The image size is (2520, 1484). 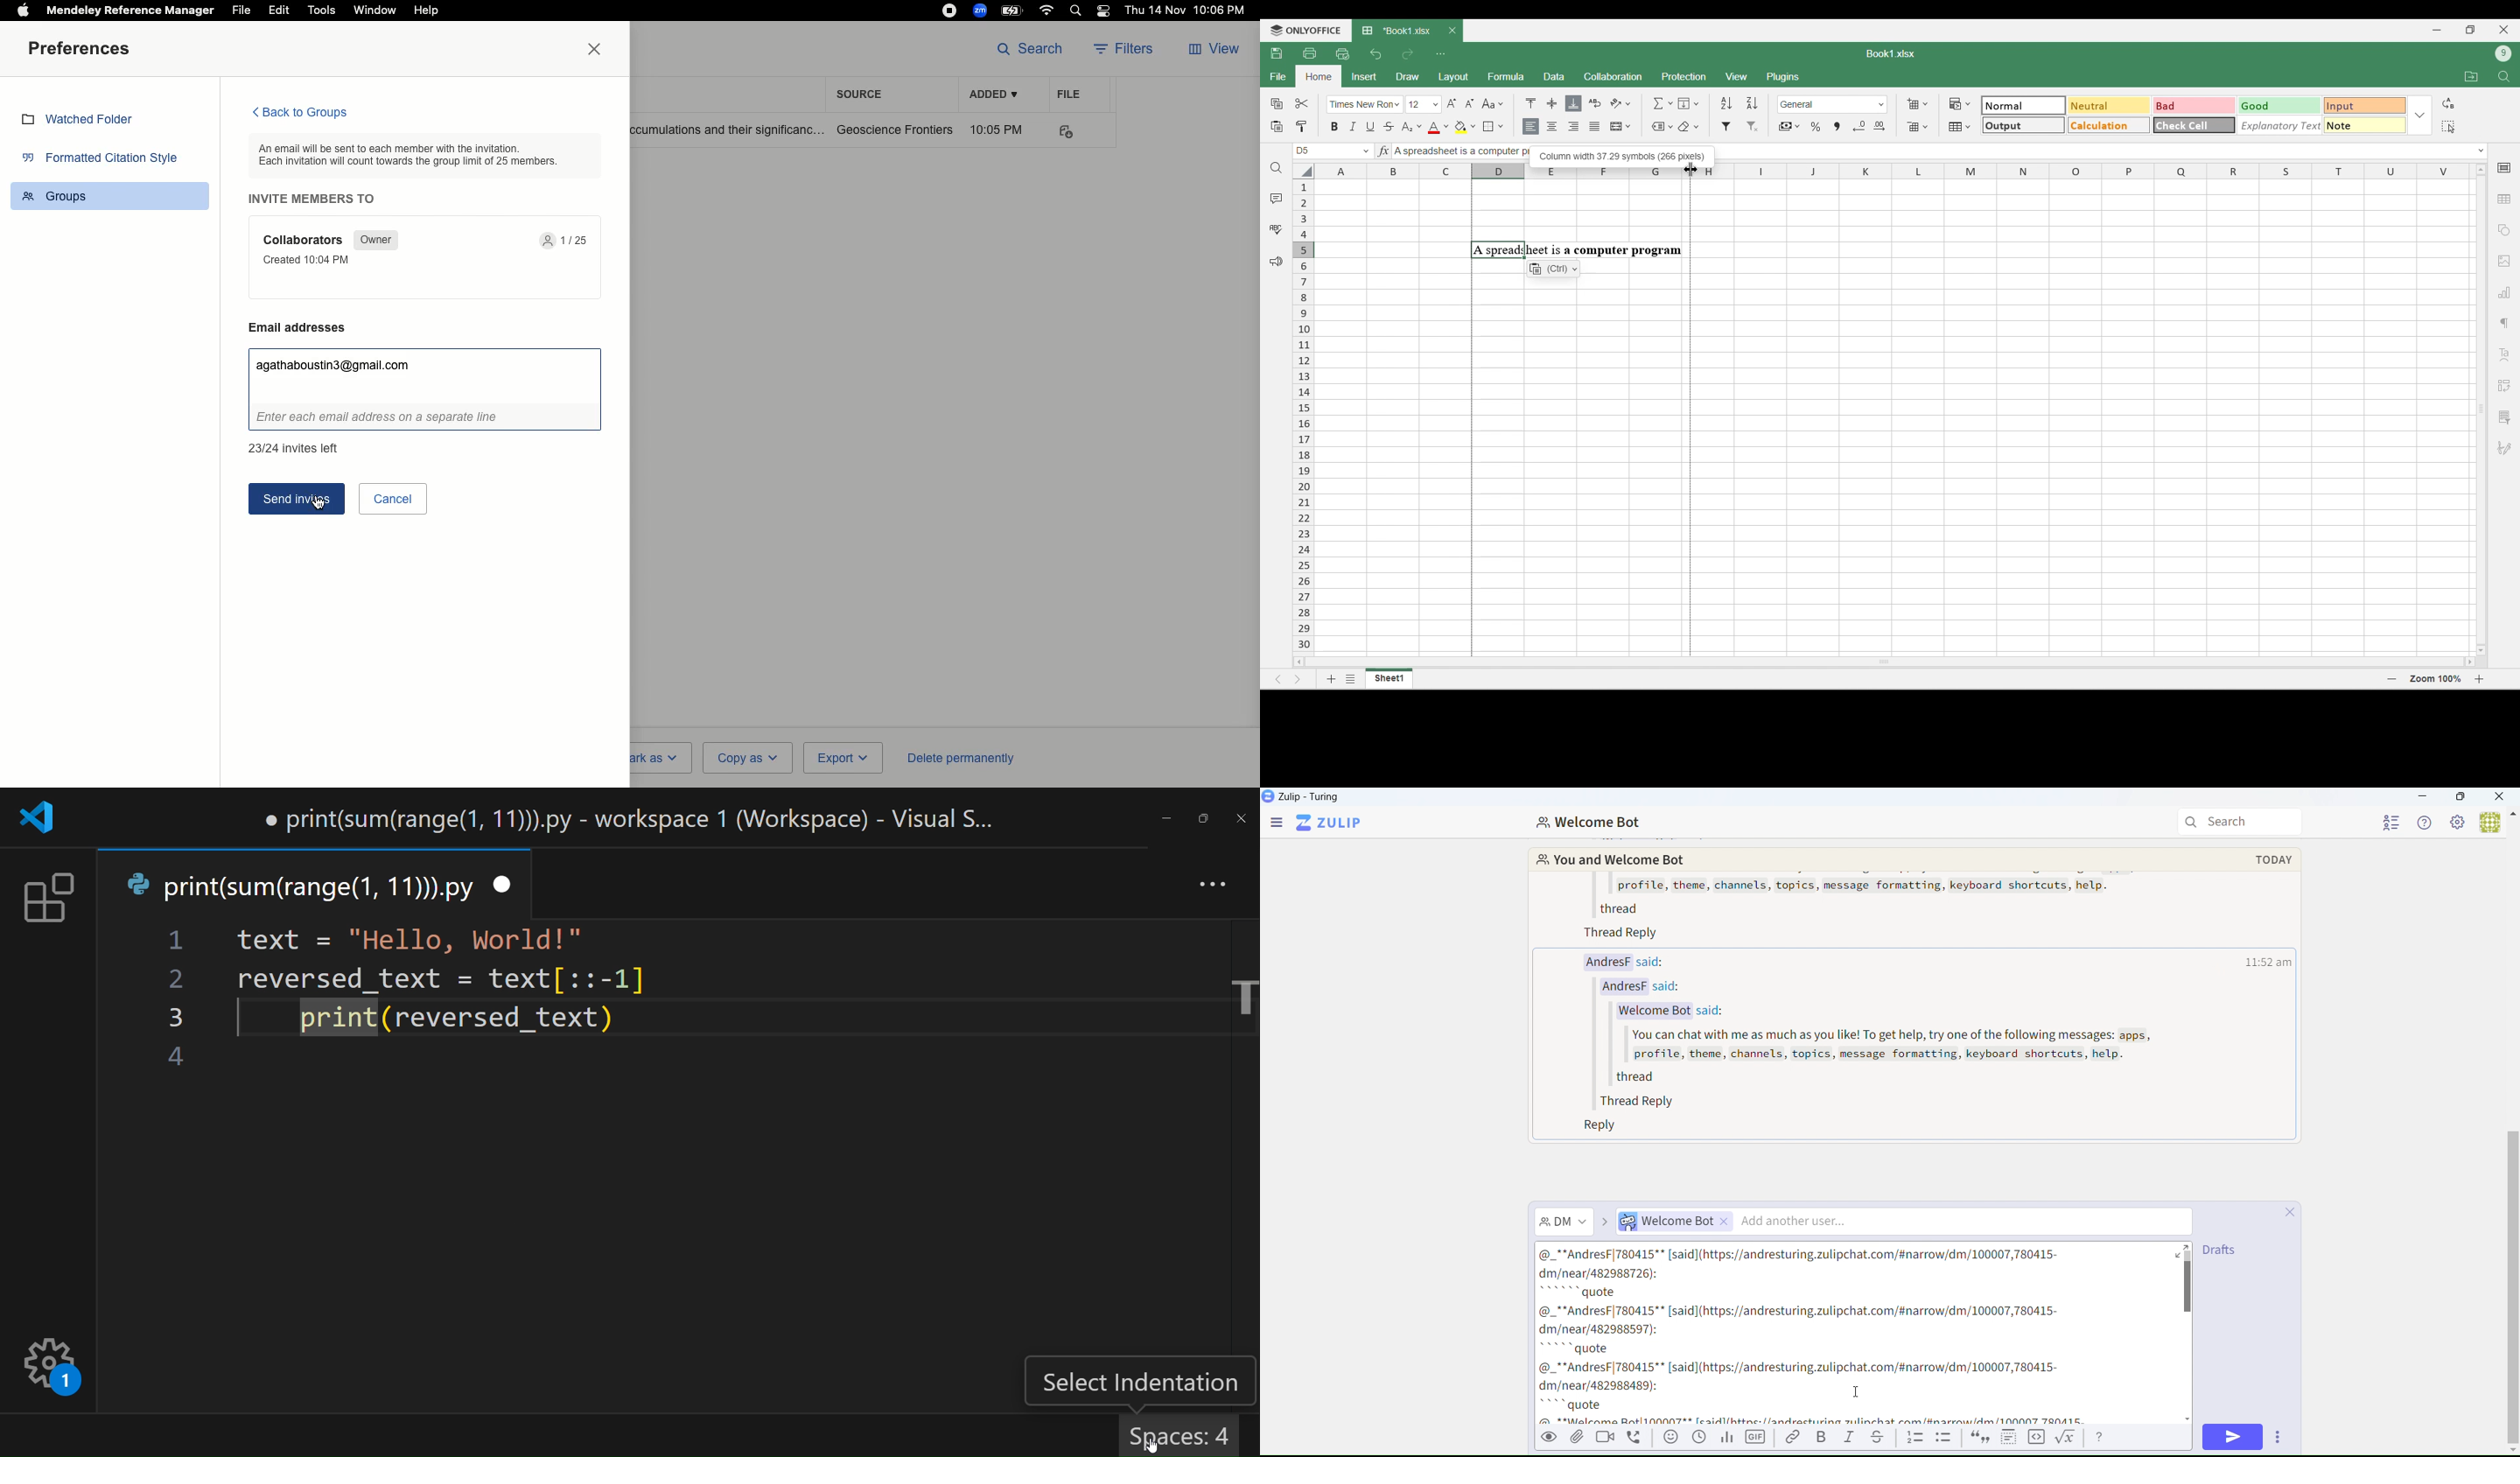 What do you see at coordinates (1637, 1440) in the screenshot?
I see `voicecall` at bounding box center [1637, 1440].